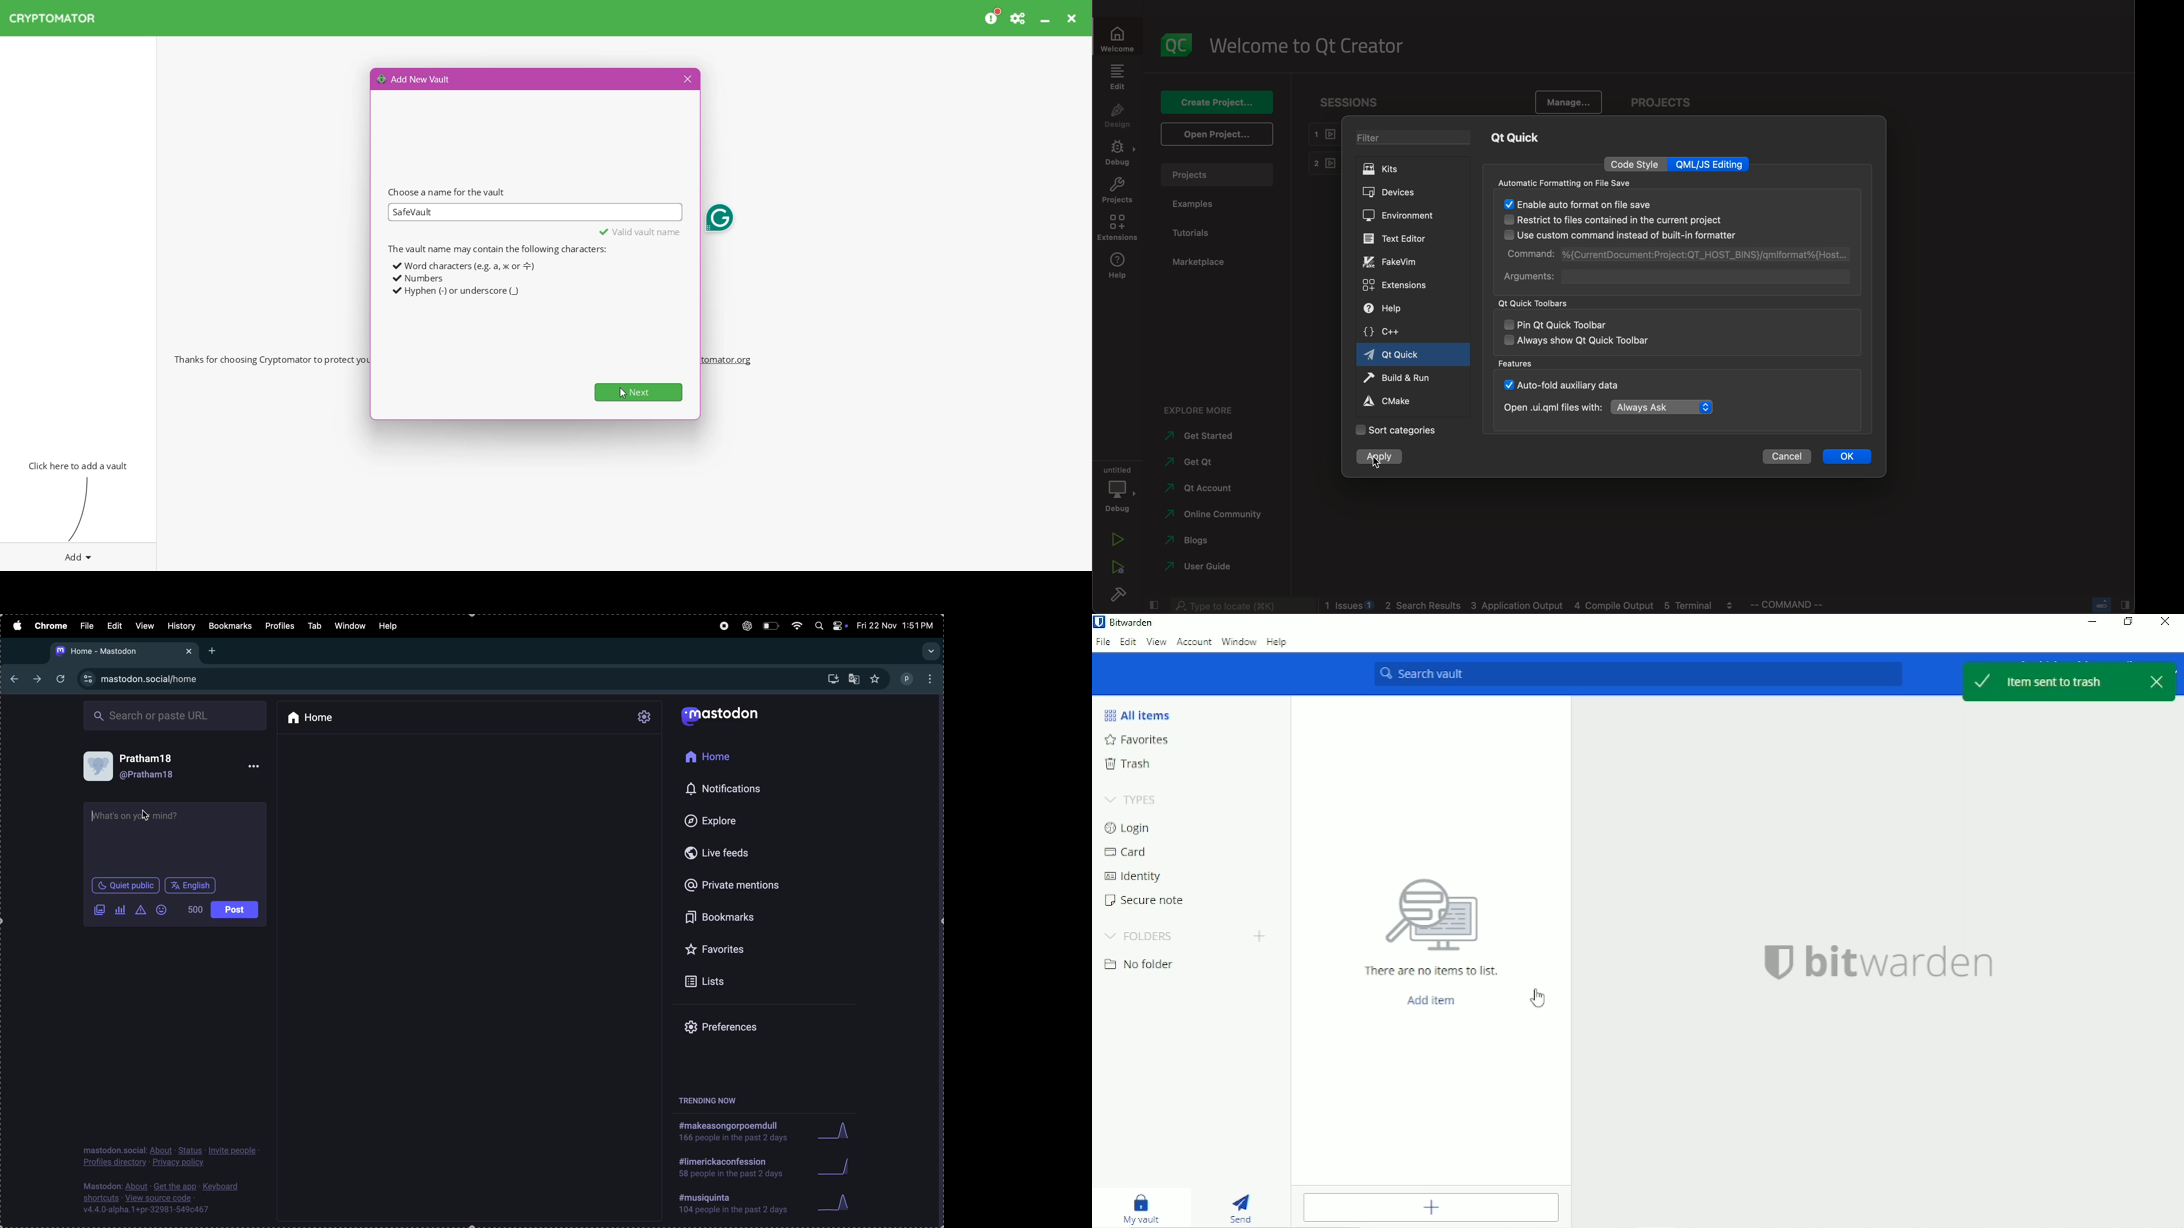 The height and width of the screenshot is (1232, 2184). What do you see at coordinates (1539, 998) in the screenshot?
I see `Cursor` at bounding box center [1539, 998].